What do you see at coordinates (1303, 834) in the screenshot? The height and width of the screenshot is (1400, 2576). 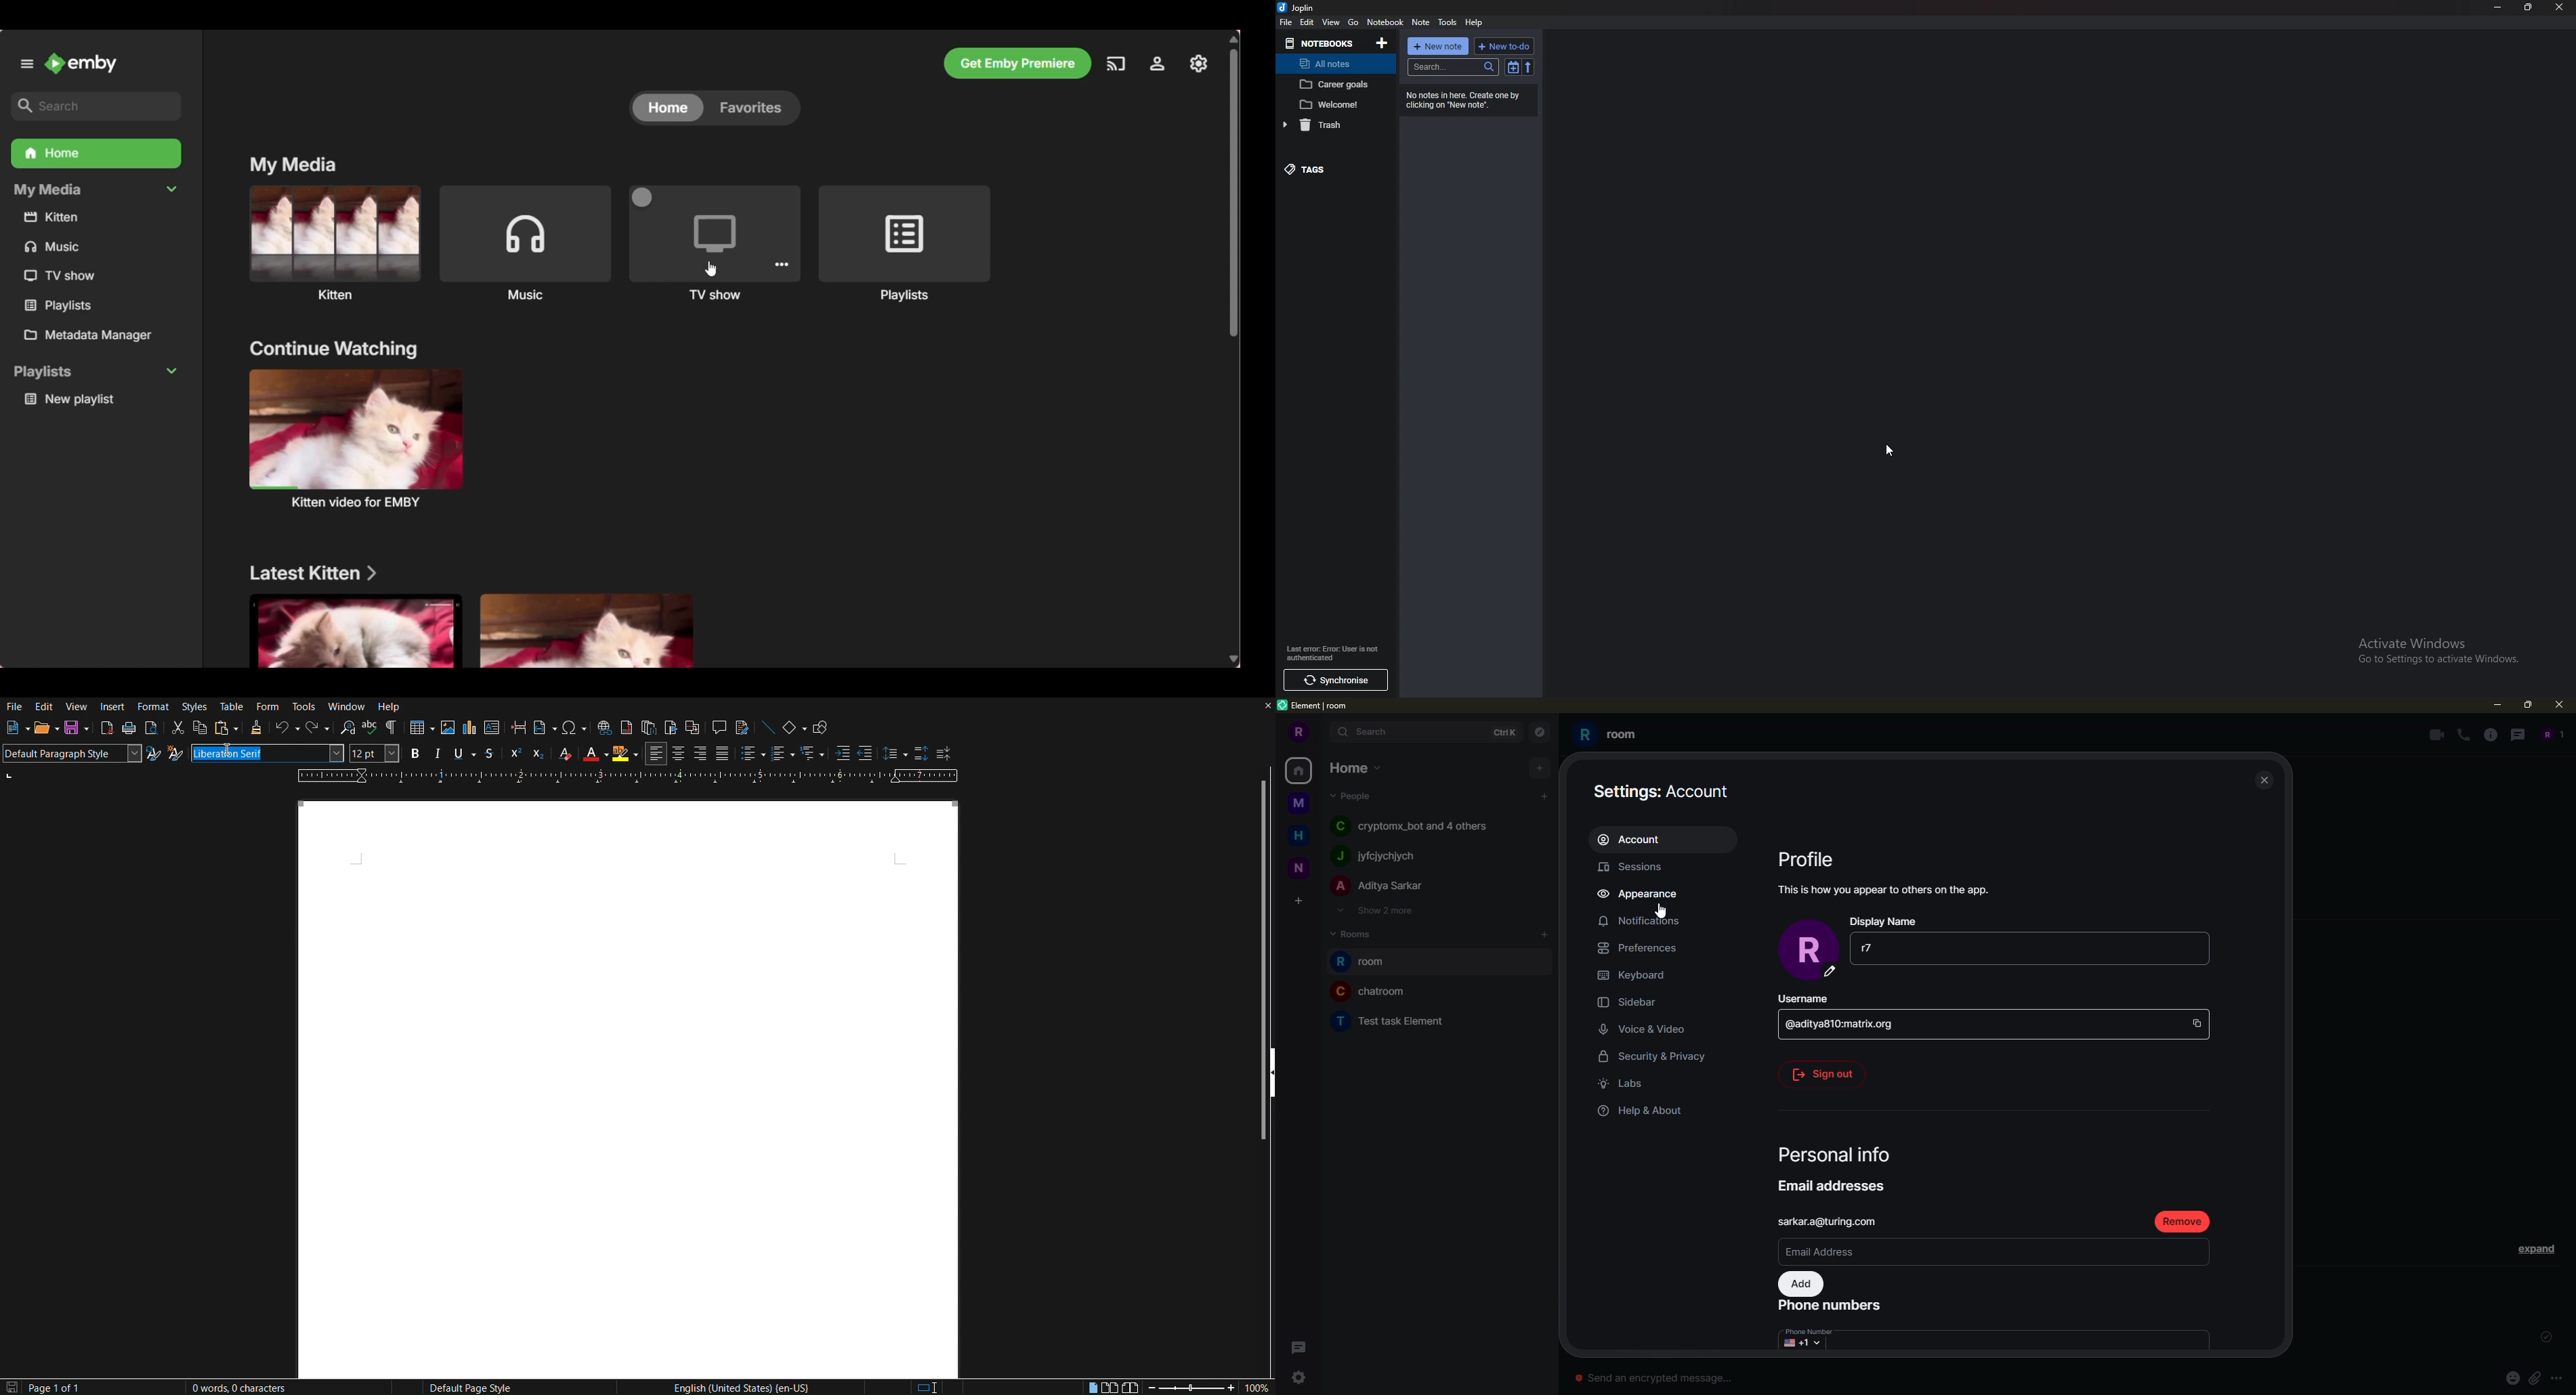 I see `home` at bounding box center [1303, 834].